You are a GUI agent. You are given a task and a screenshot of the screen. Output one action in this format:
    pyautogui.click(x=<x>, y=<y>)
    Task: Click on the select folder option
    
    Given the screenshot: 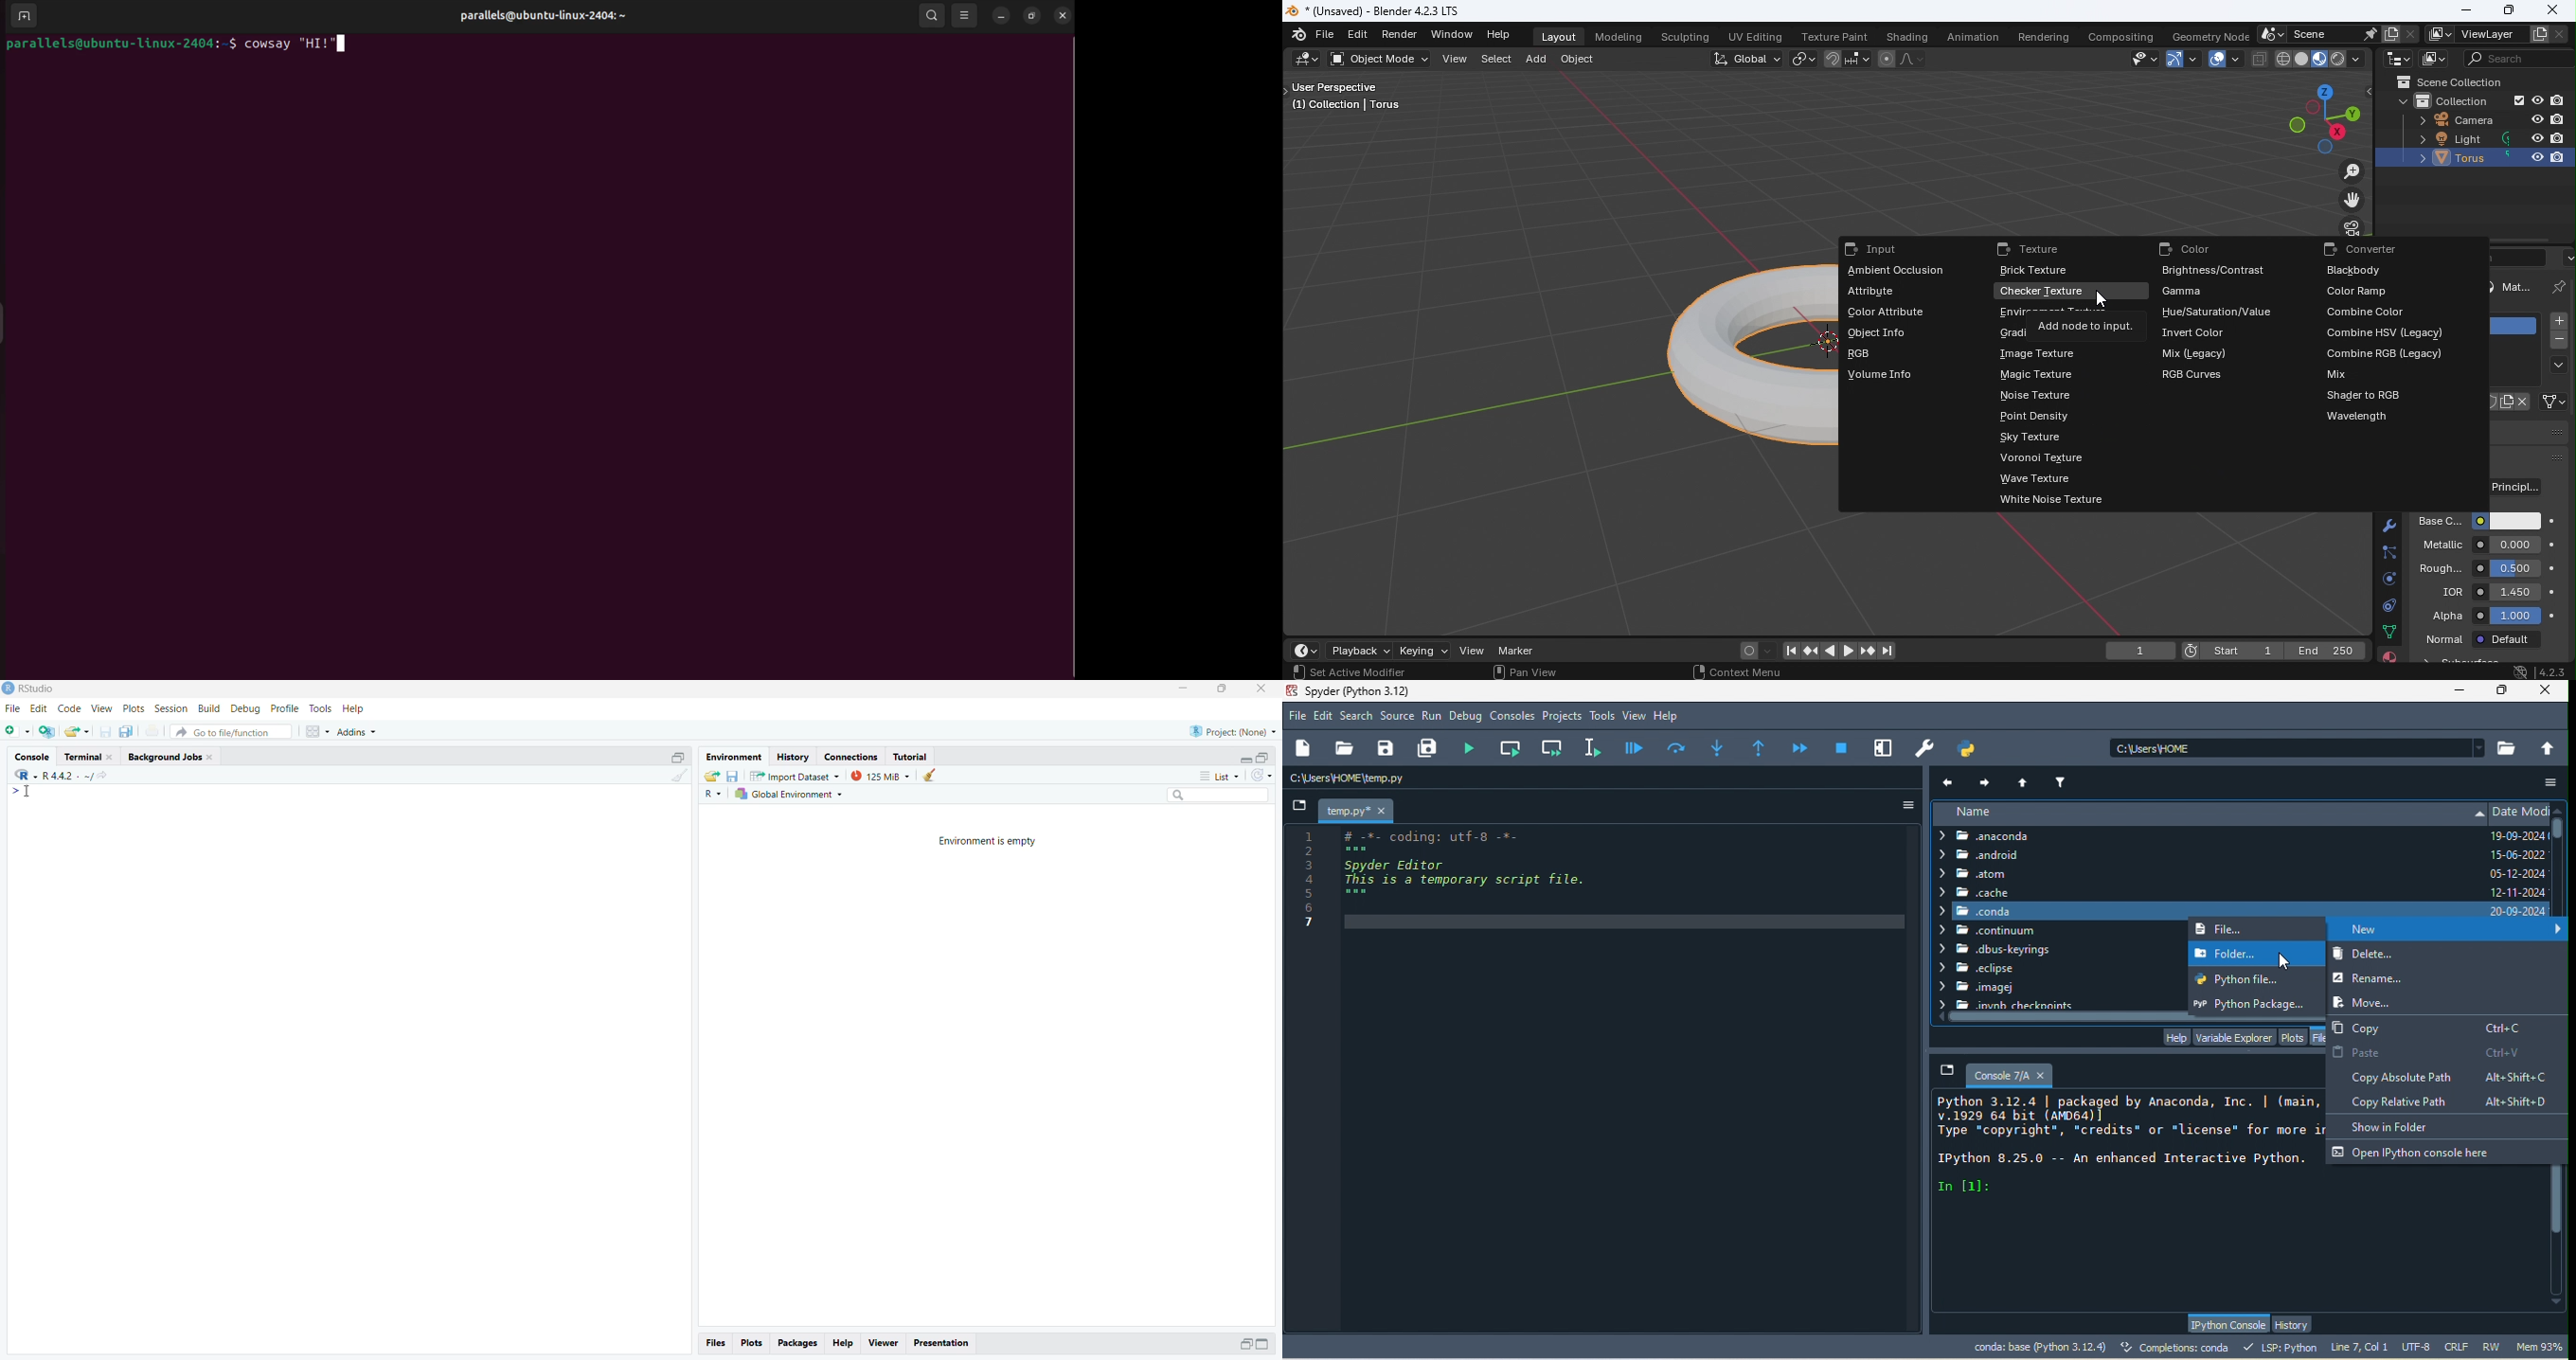 What is the action you would take?
    pyautogui.click(x=2256, y=954)
    